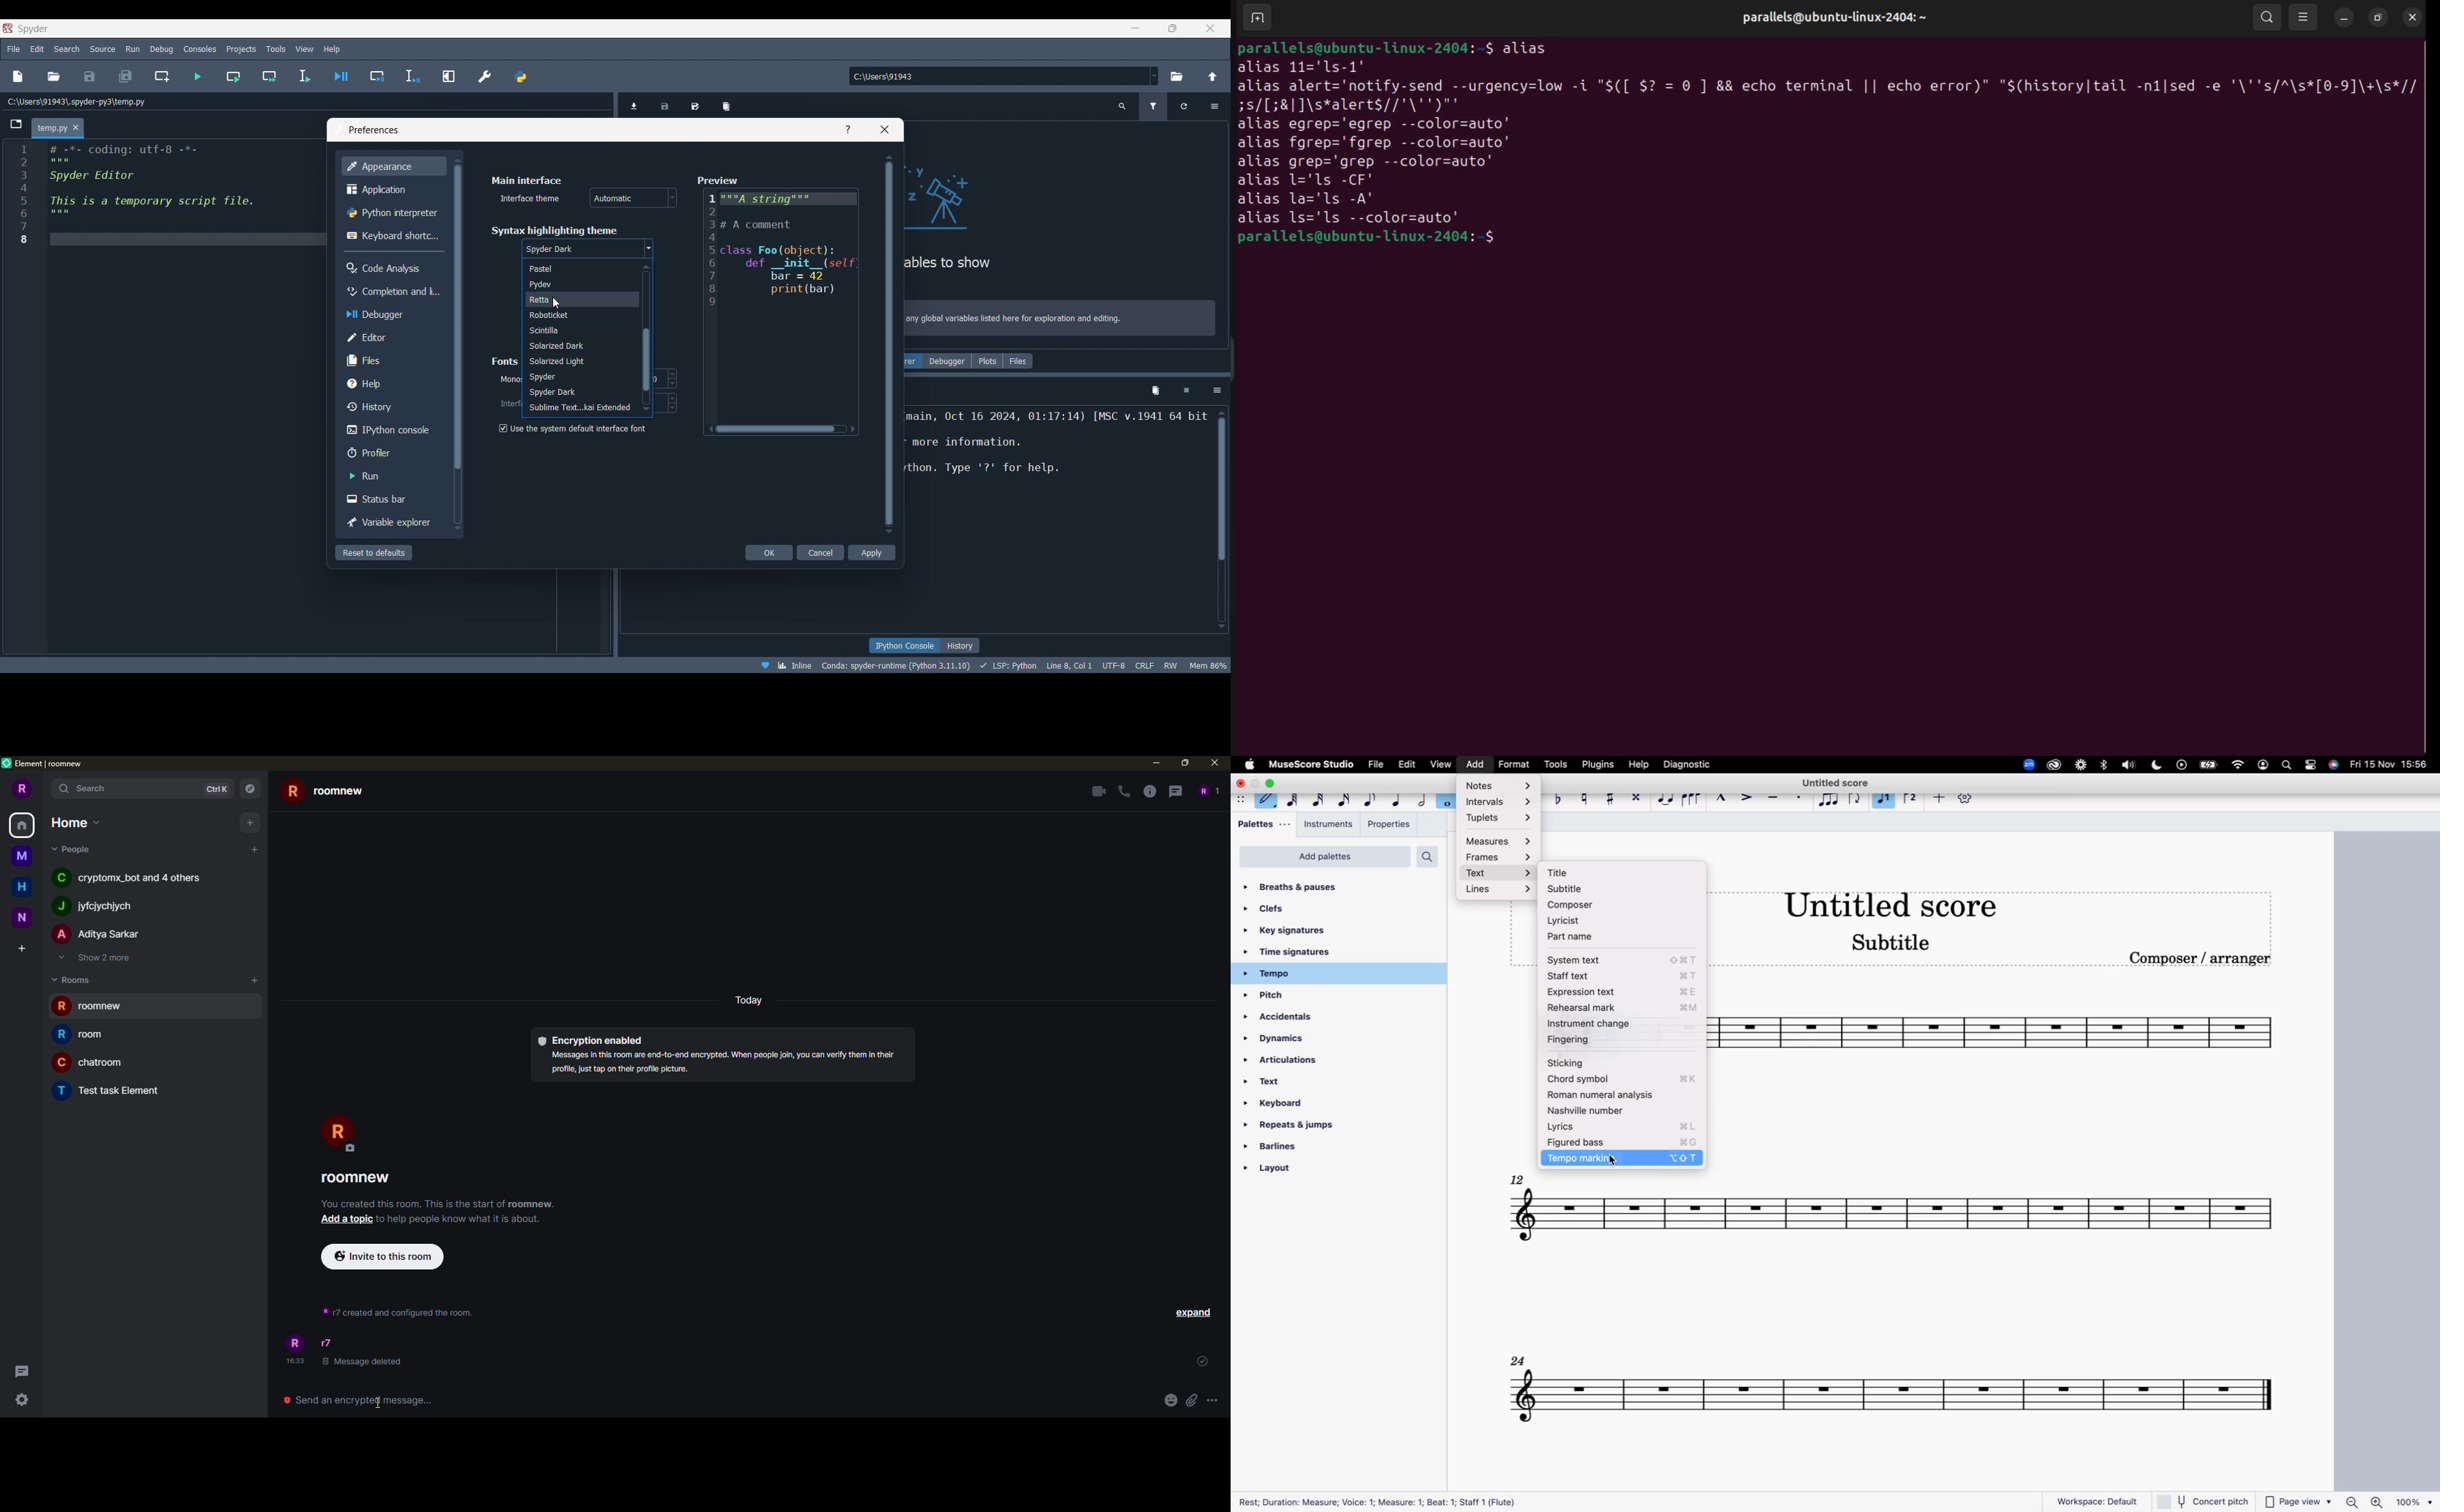  What do you see at coordinates (1605, 920) in the screenshot?
I see `lyricist` at bounding box center [1605, 920].